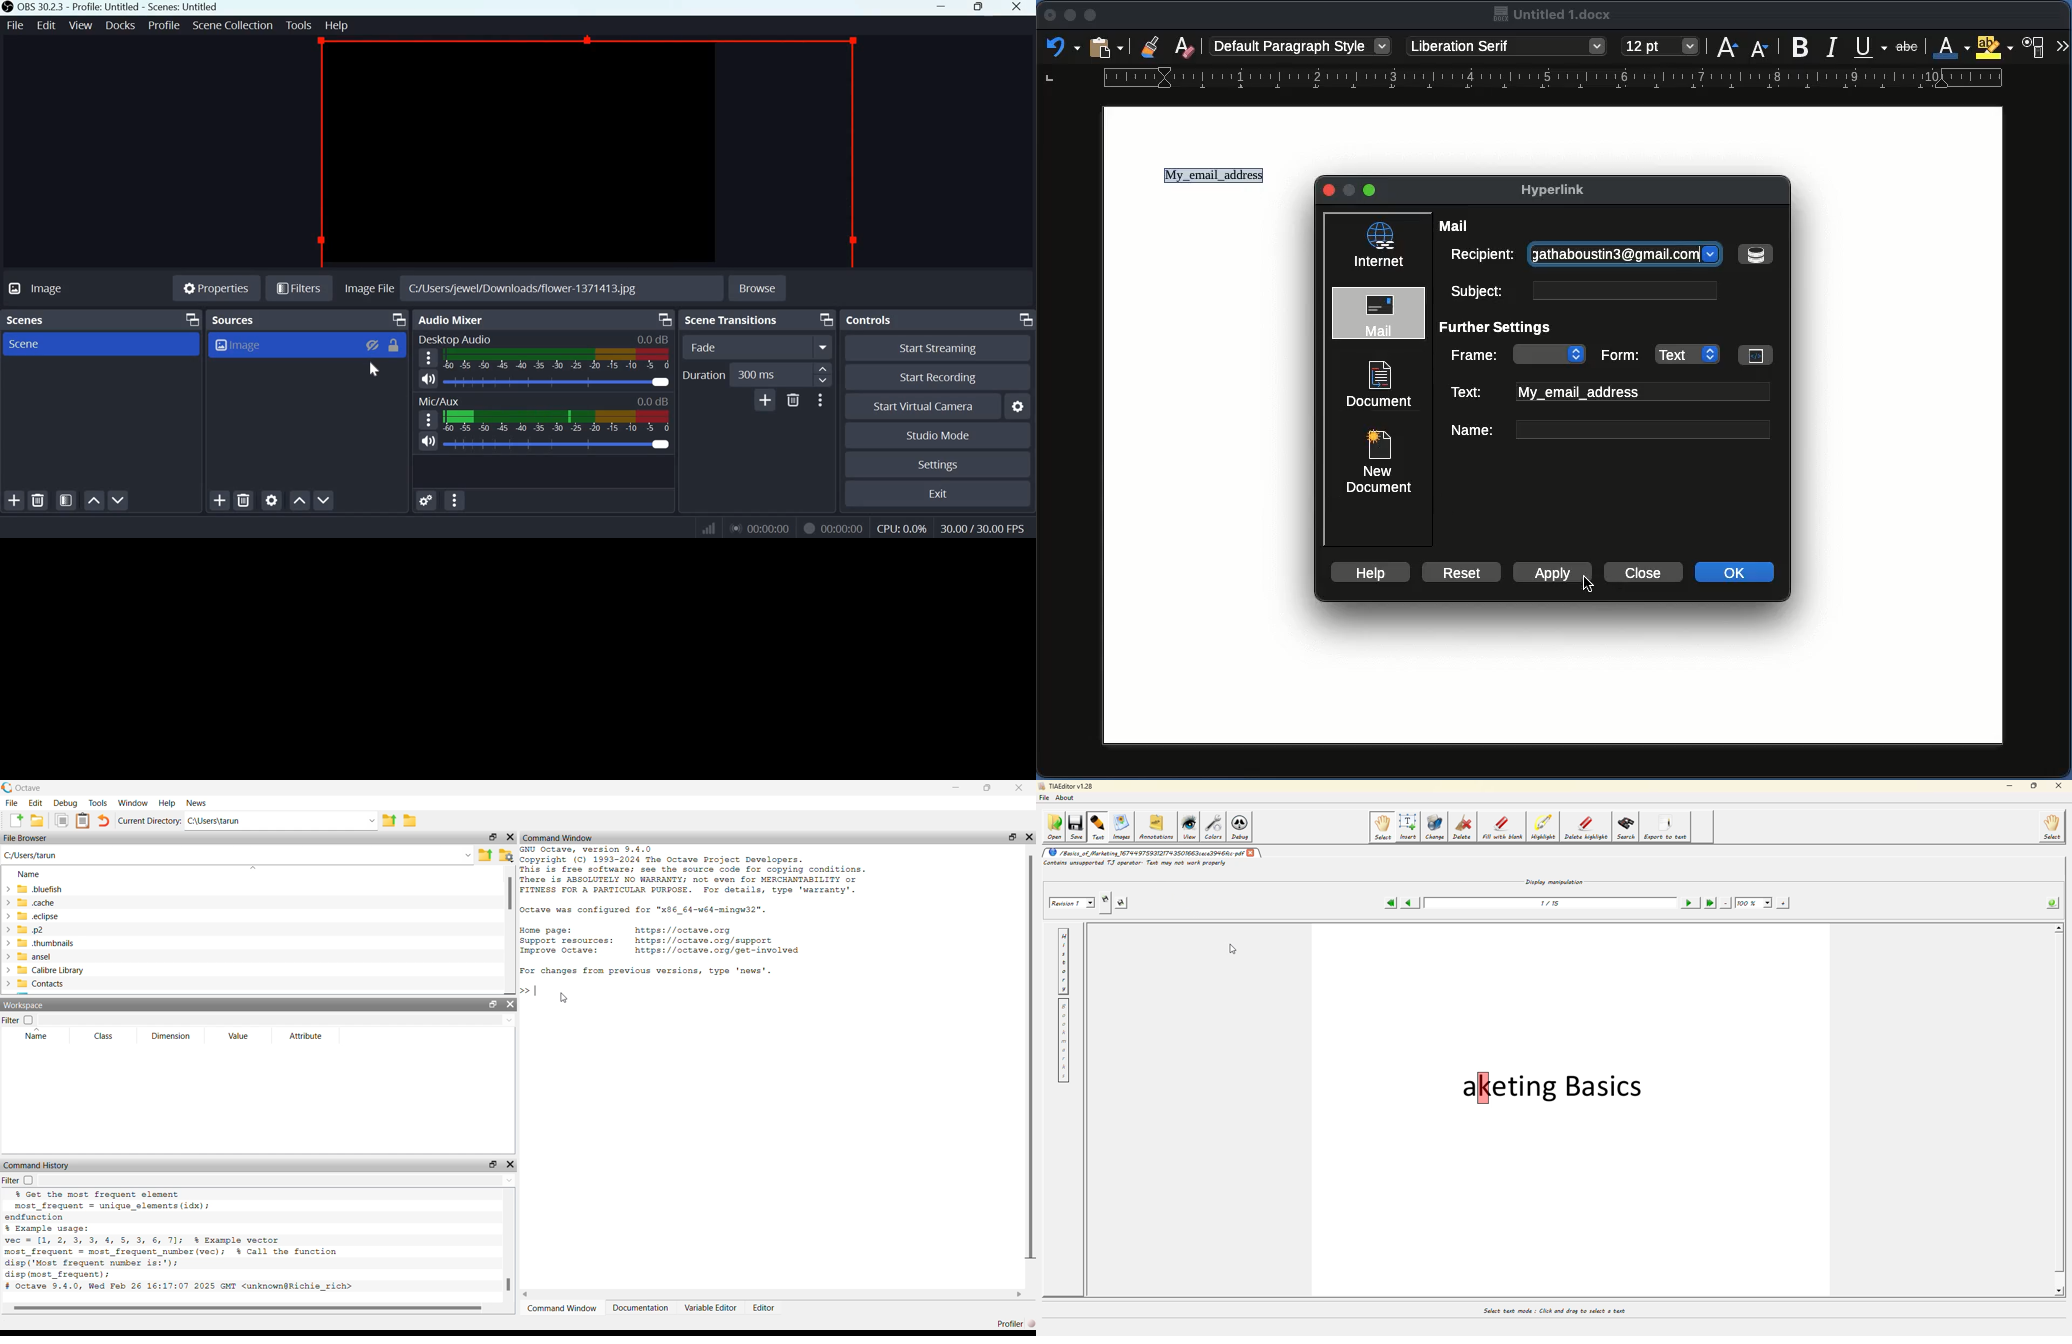  Describe the element at coordinates (1625, 251) in the screenshot. I see `mailto:agathaboustin3@g` at that location.